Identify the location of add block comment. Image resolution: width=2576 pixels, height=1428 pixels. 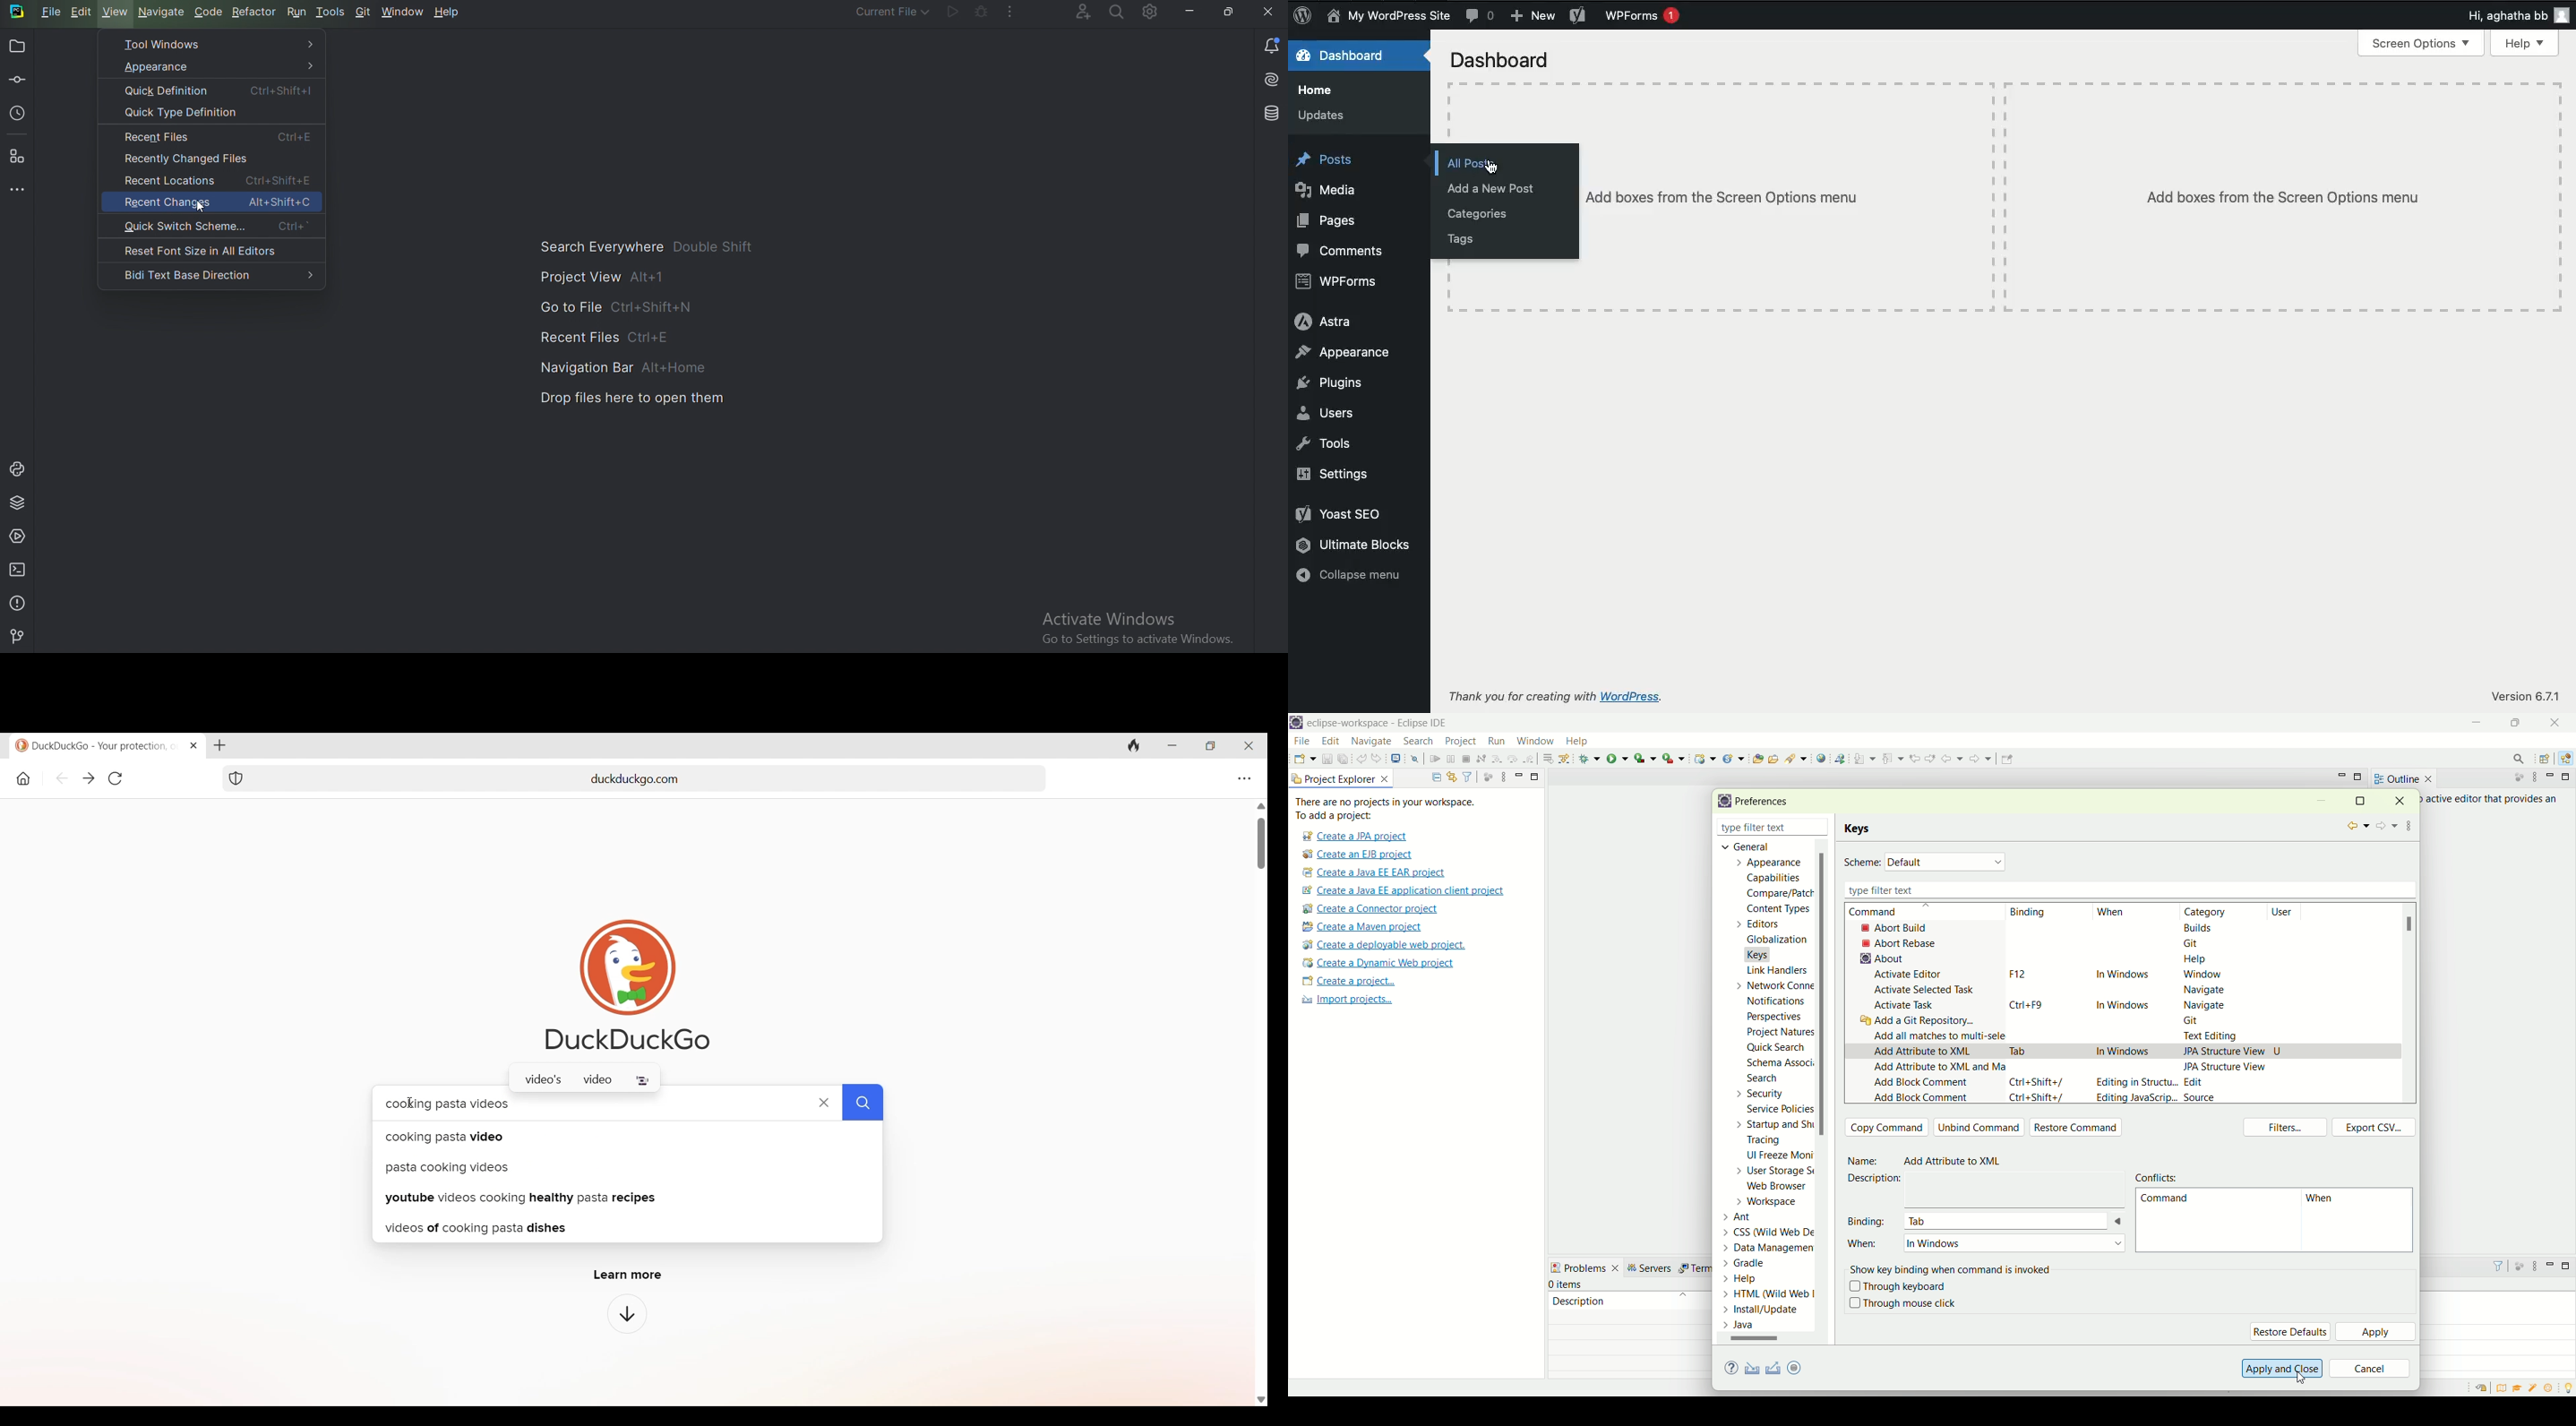
(1921, 1099).